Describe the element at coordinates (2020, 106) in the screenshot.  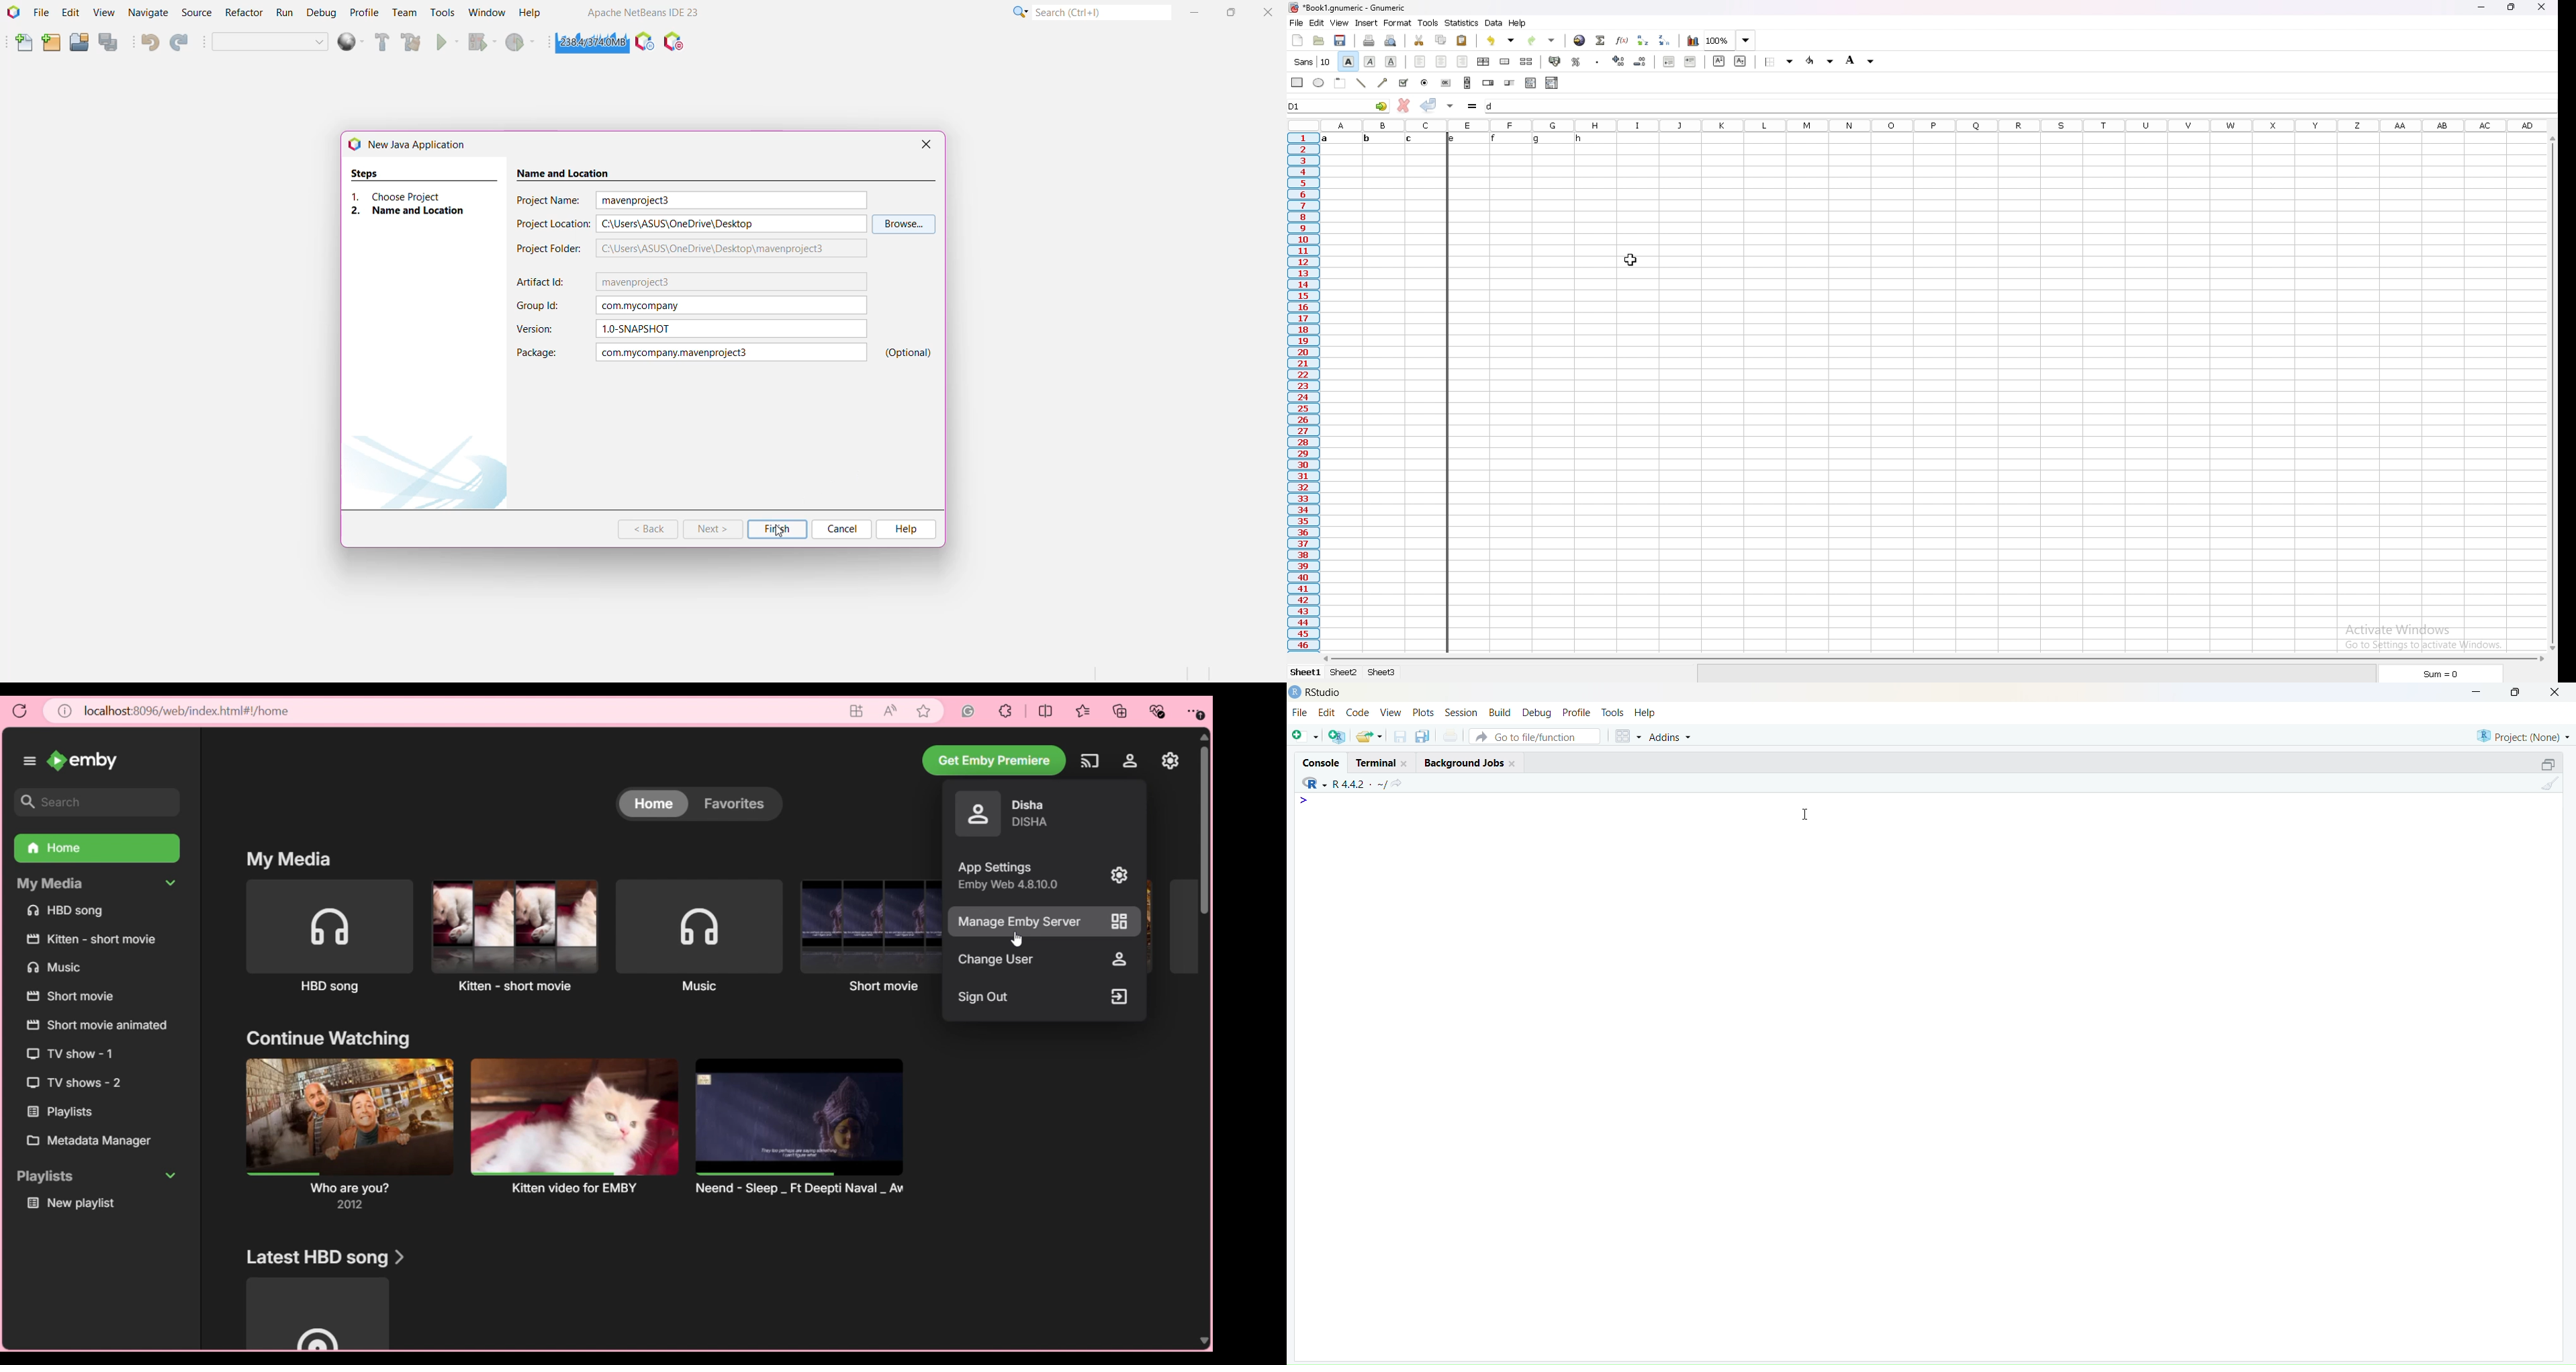
I see `cell input` at that location.